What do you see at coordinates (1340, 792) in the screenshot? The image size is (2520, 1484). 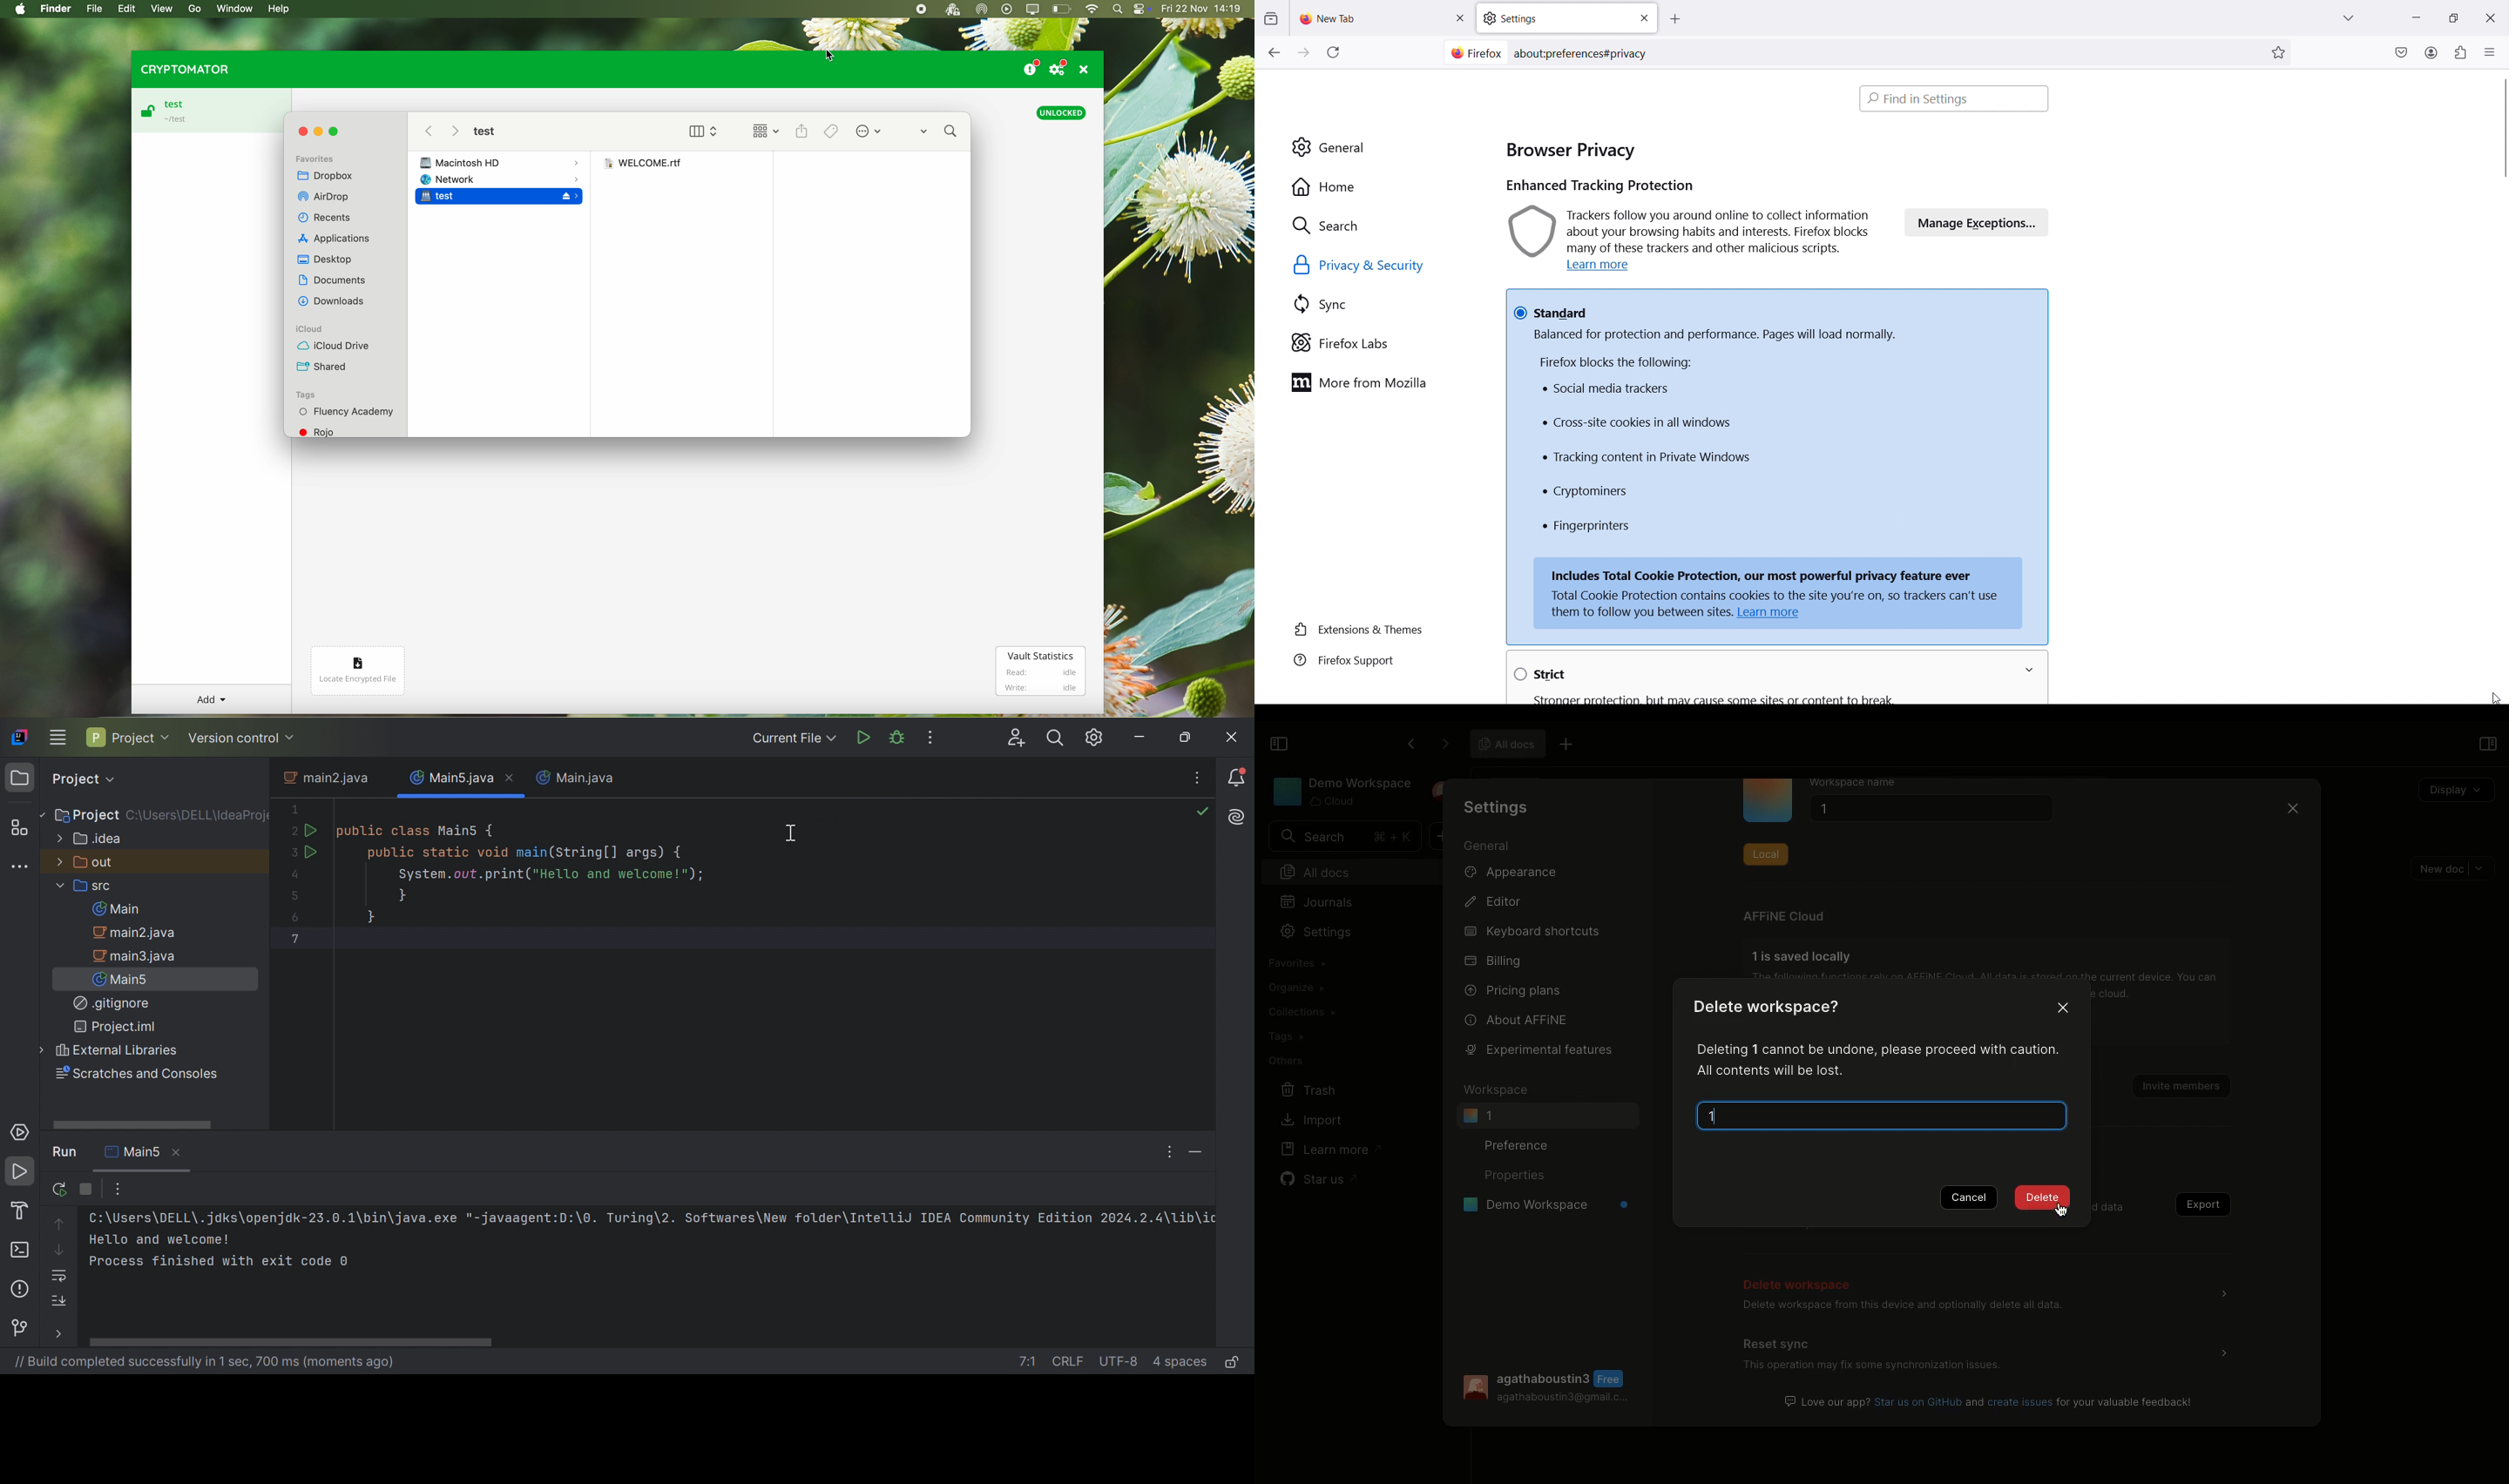 I see `Workspace` at bounding box center [1340, 792].